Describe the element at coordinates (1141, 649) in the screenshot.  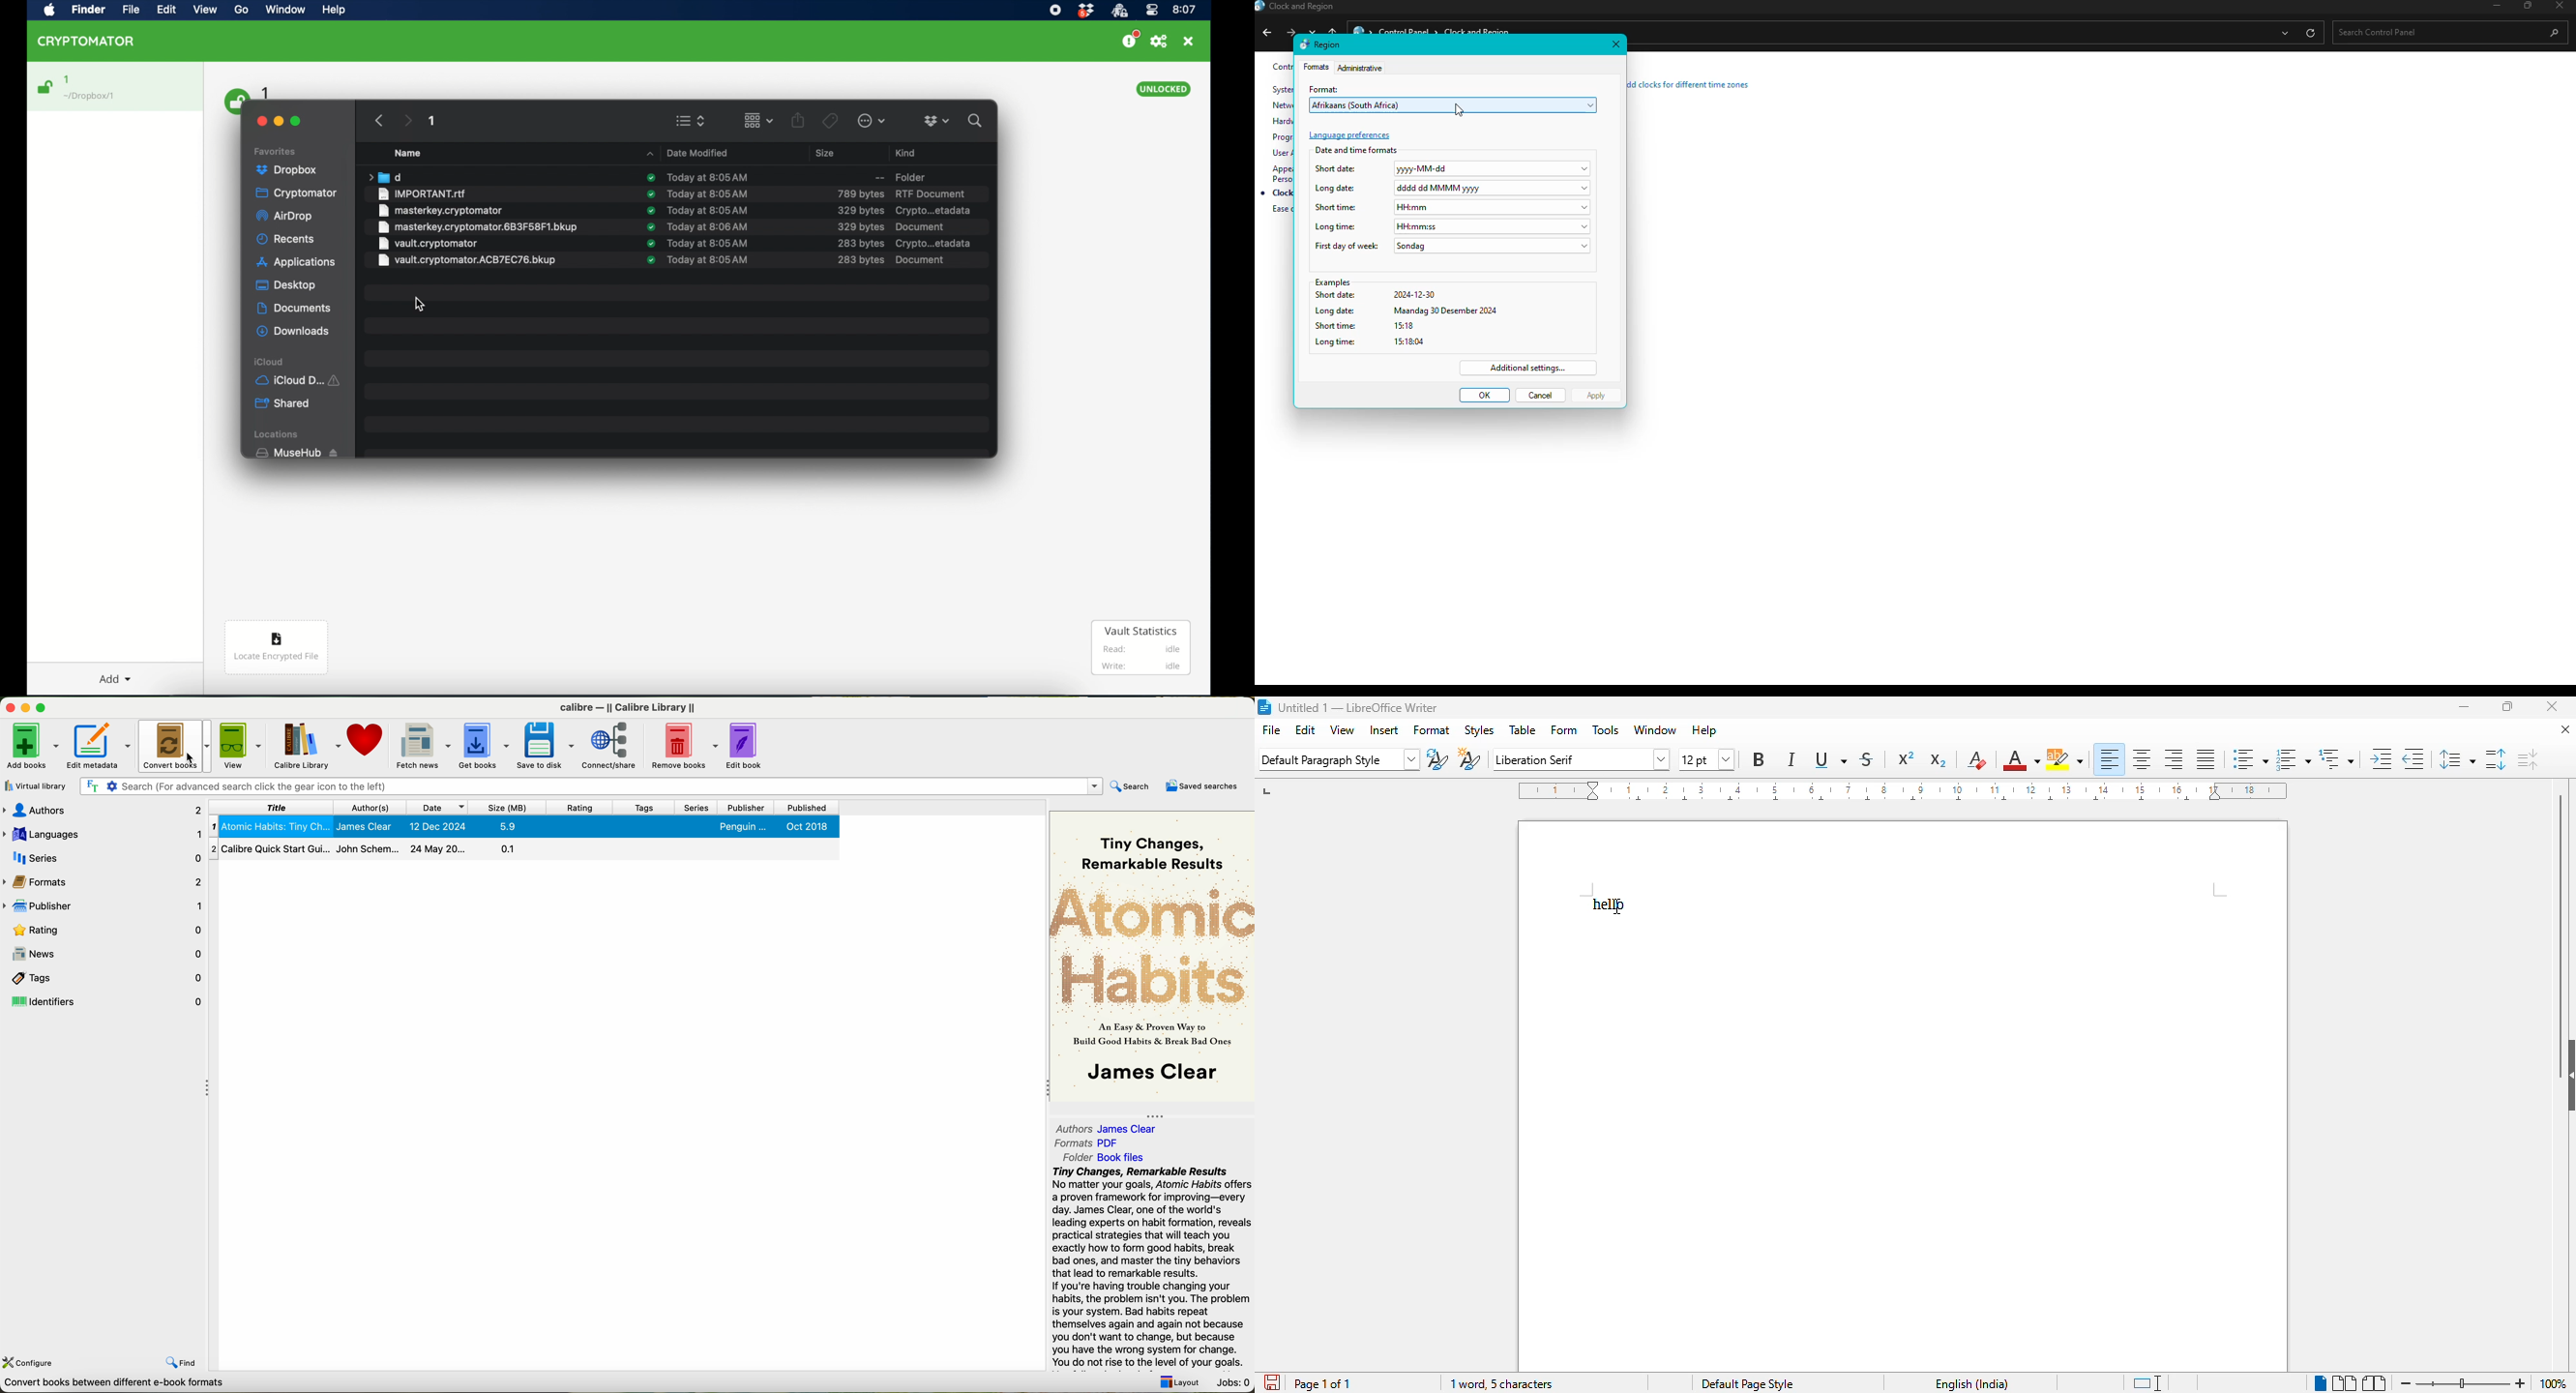
I see `vault statistics` at that location.